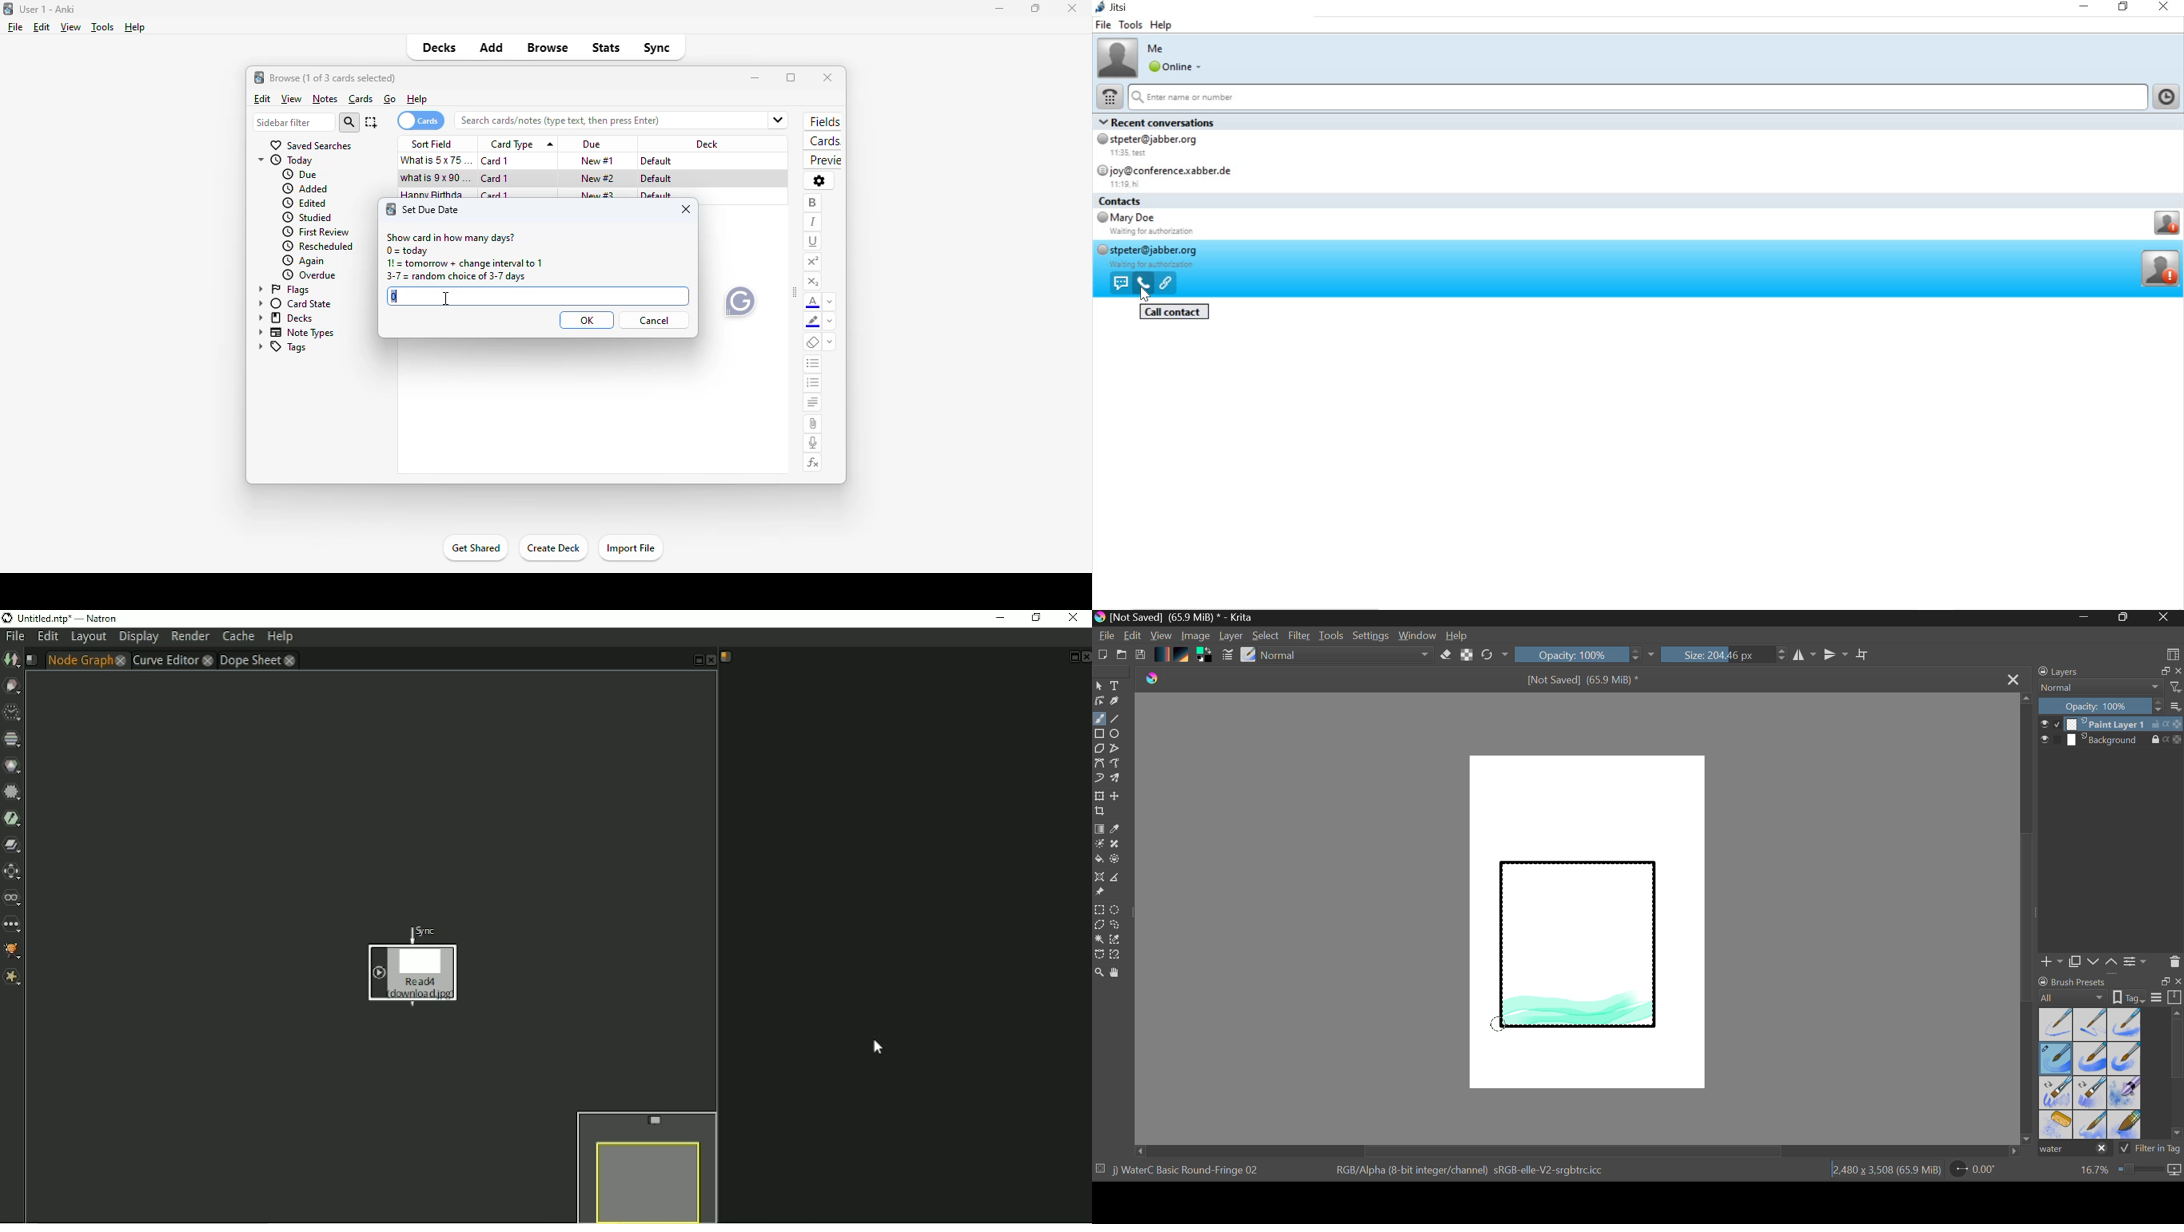 Image resolution: width=2184 pixels, height=1232 pixels. I want to click on default, so click(656, 161).